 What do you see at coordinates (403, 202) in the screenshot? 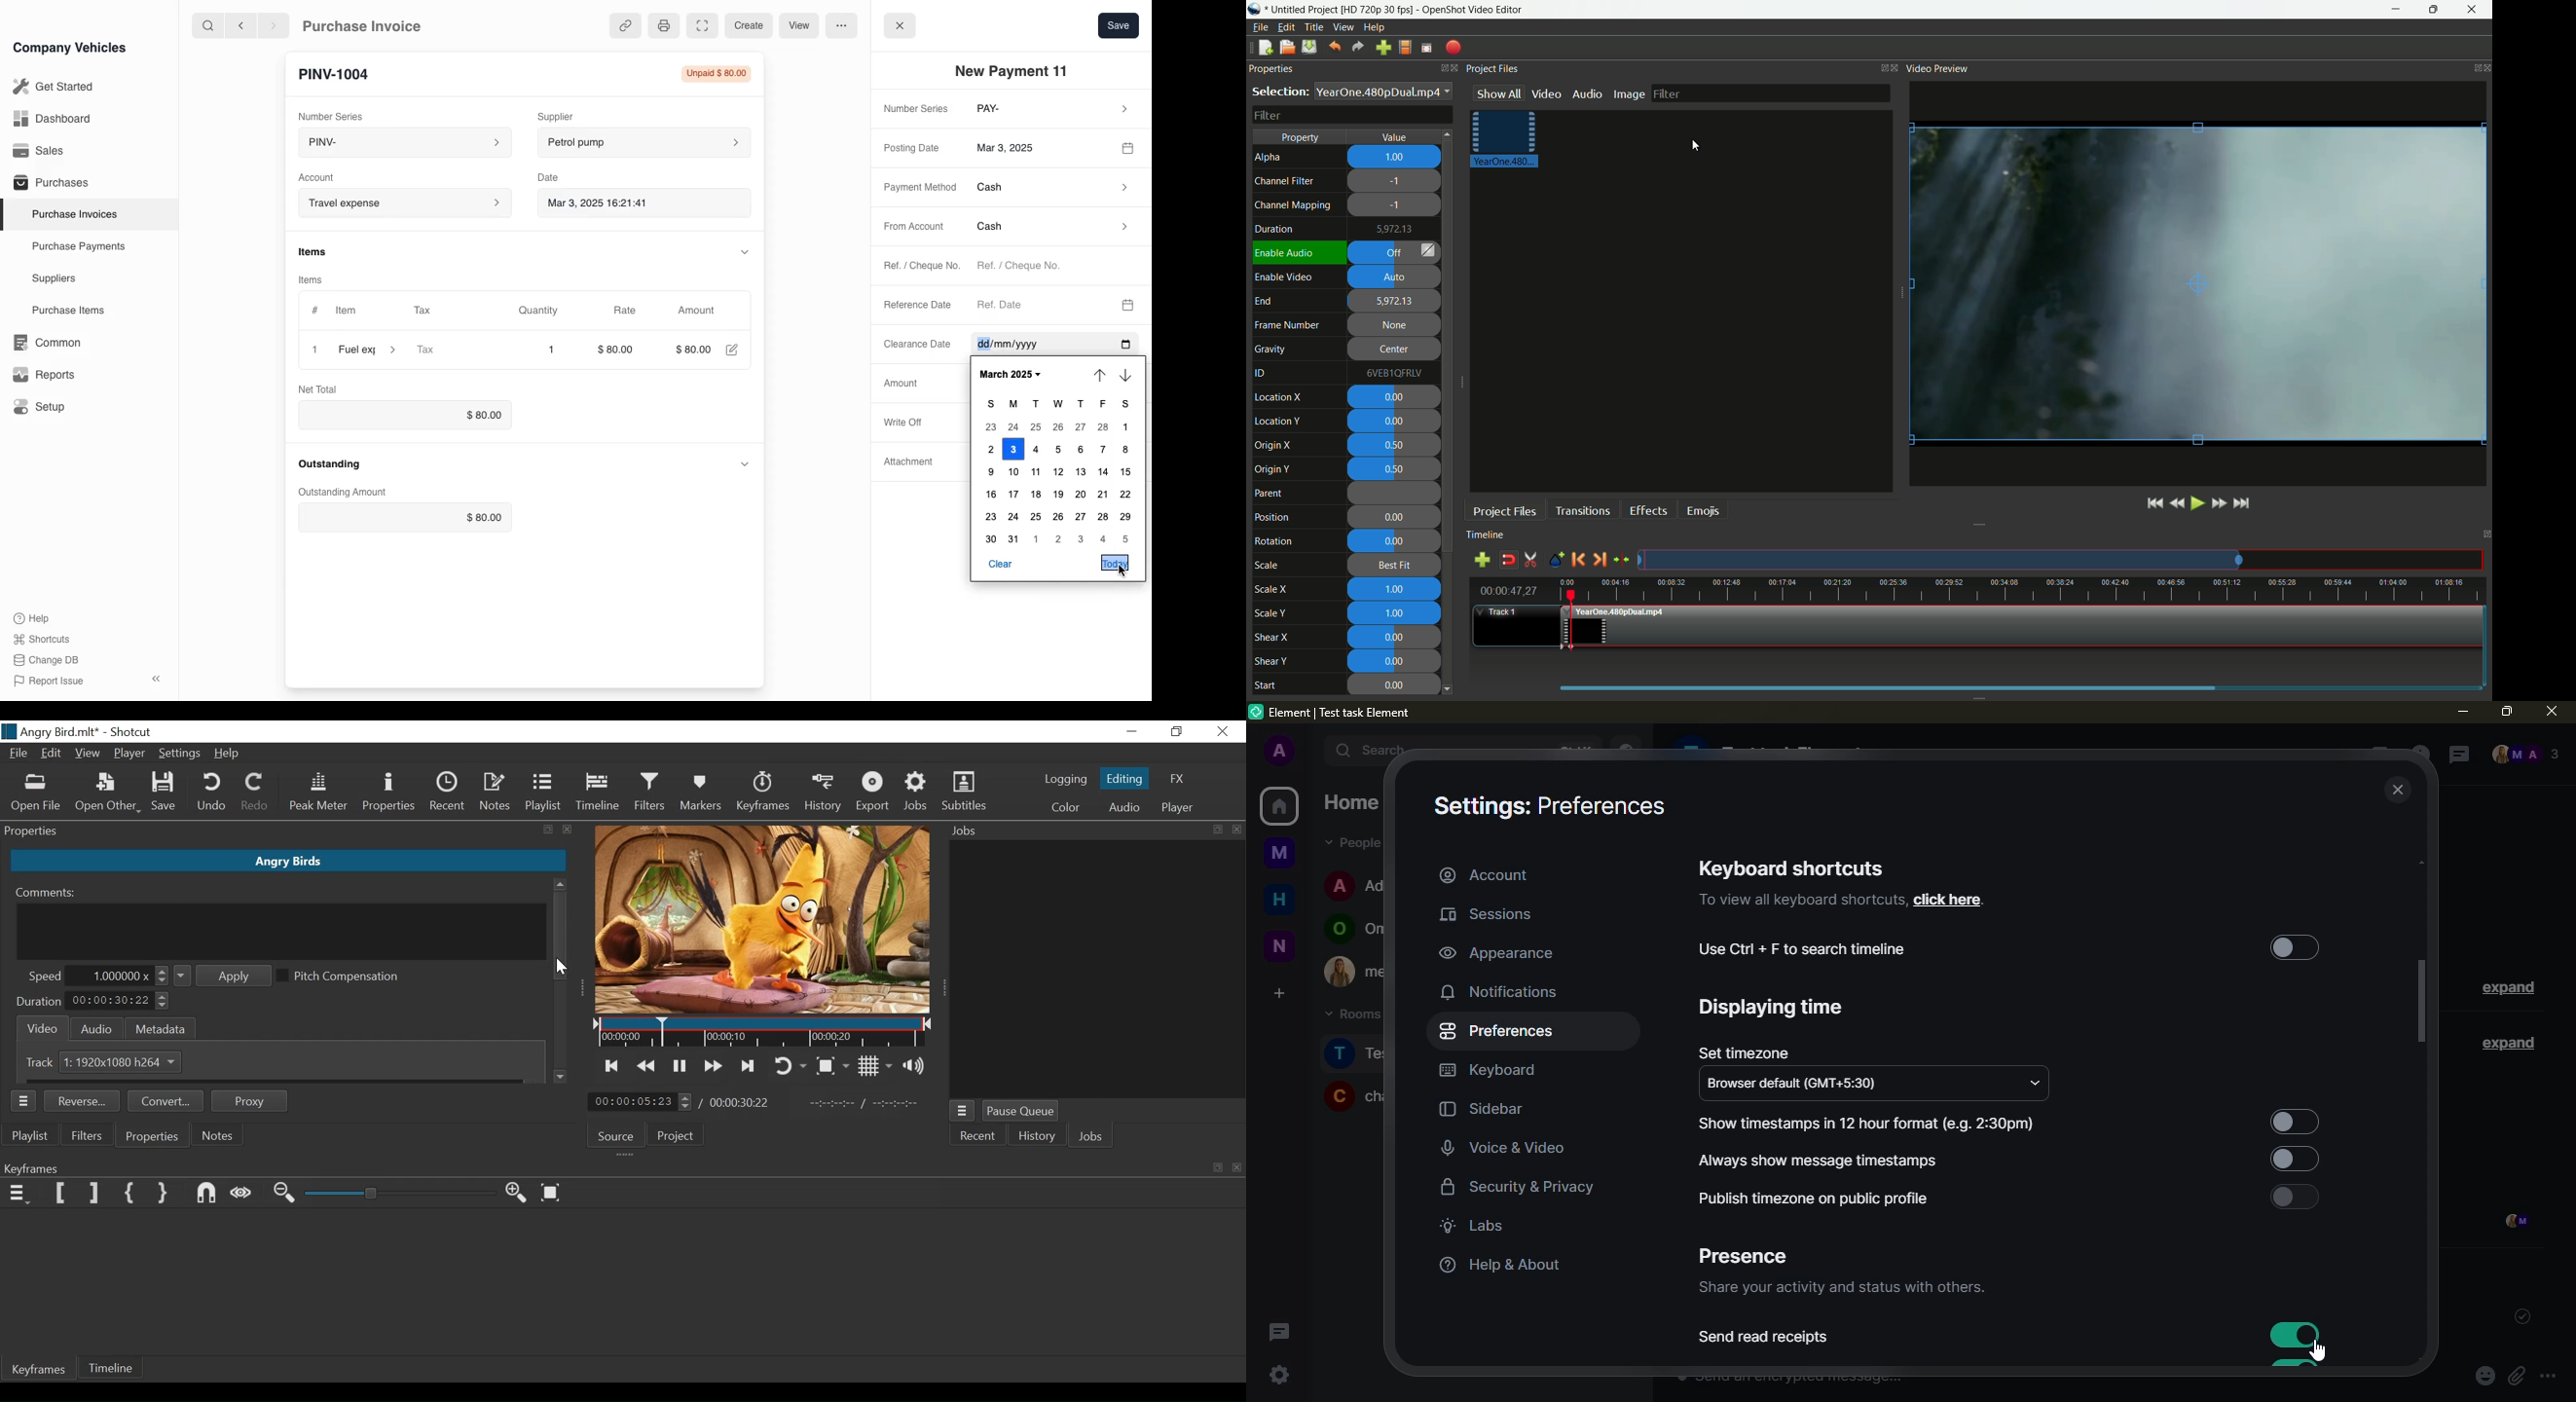
I see `Account` at bounding box center [403, 202].